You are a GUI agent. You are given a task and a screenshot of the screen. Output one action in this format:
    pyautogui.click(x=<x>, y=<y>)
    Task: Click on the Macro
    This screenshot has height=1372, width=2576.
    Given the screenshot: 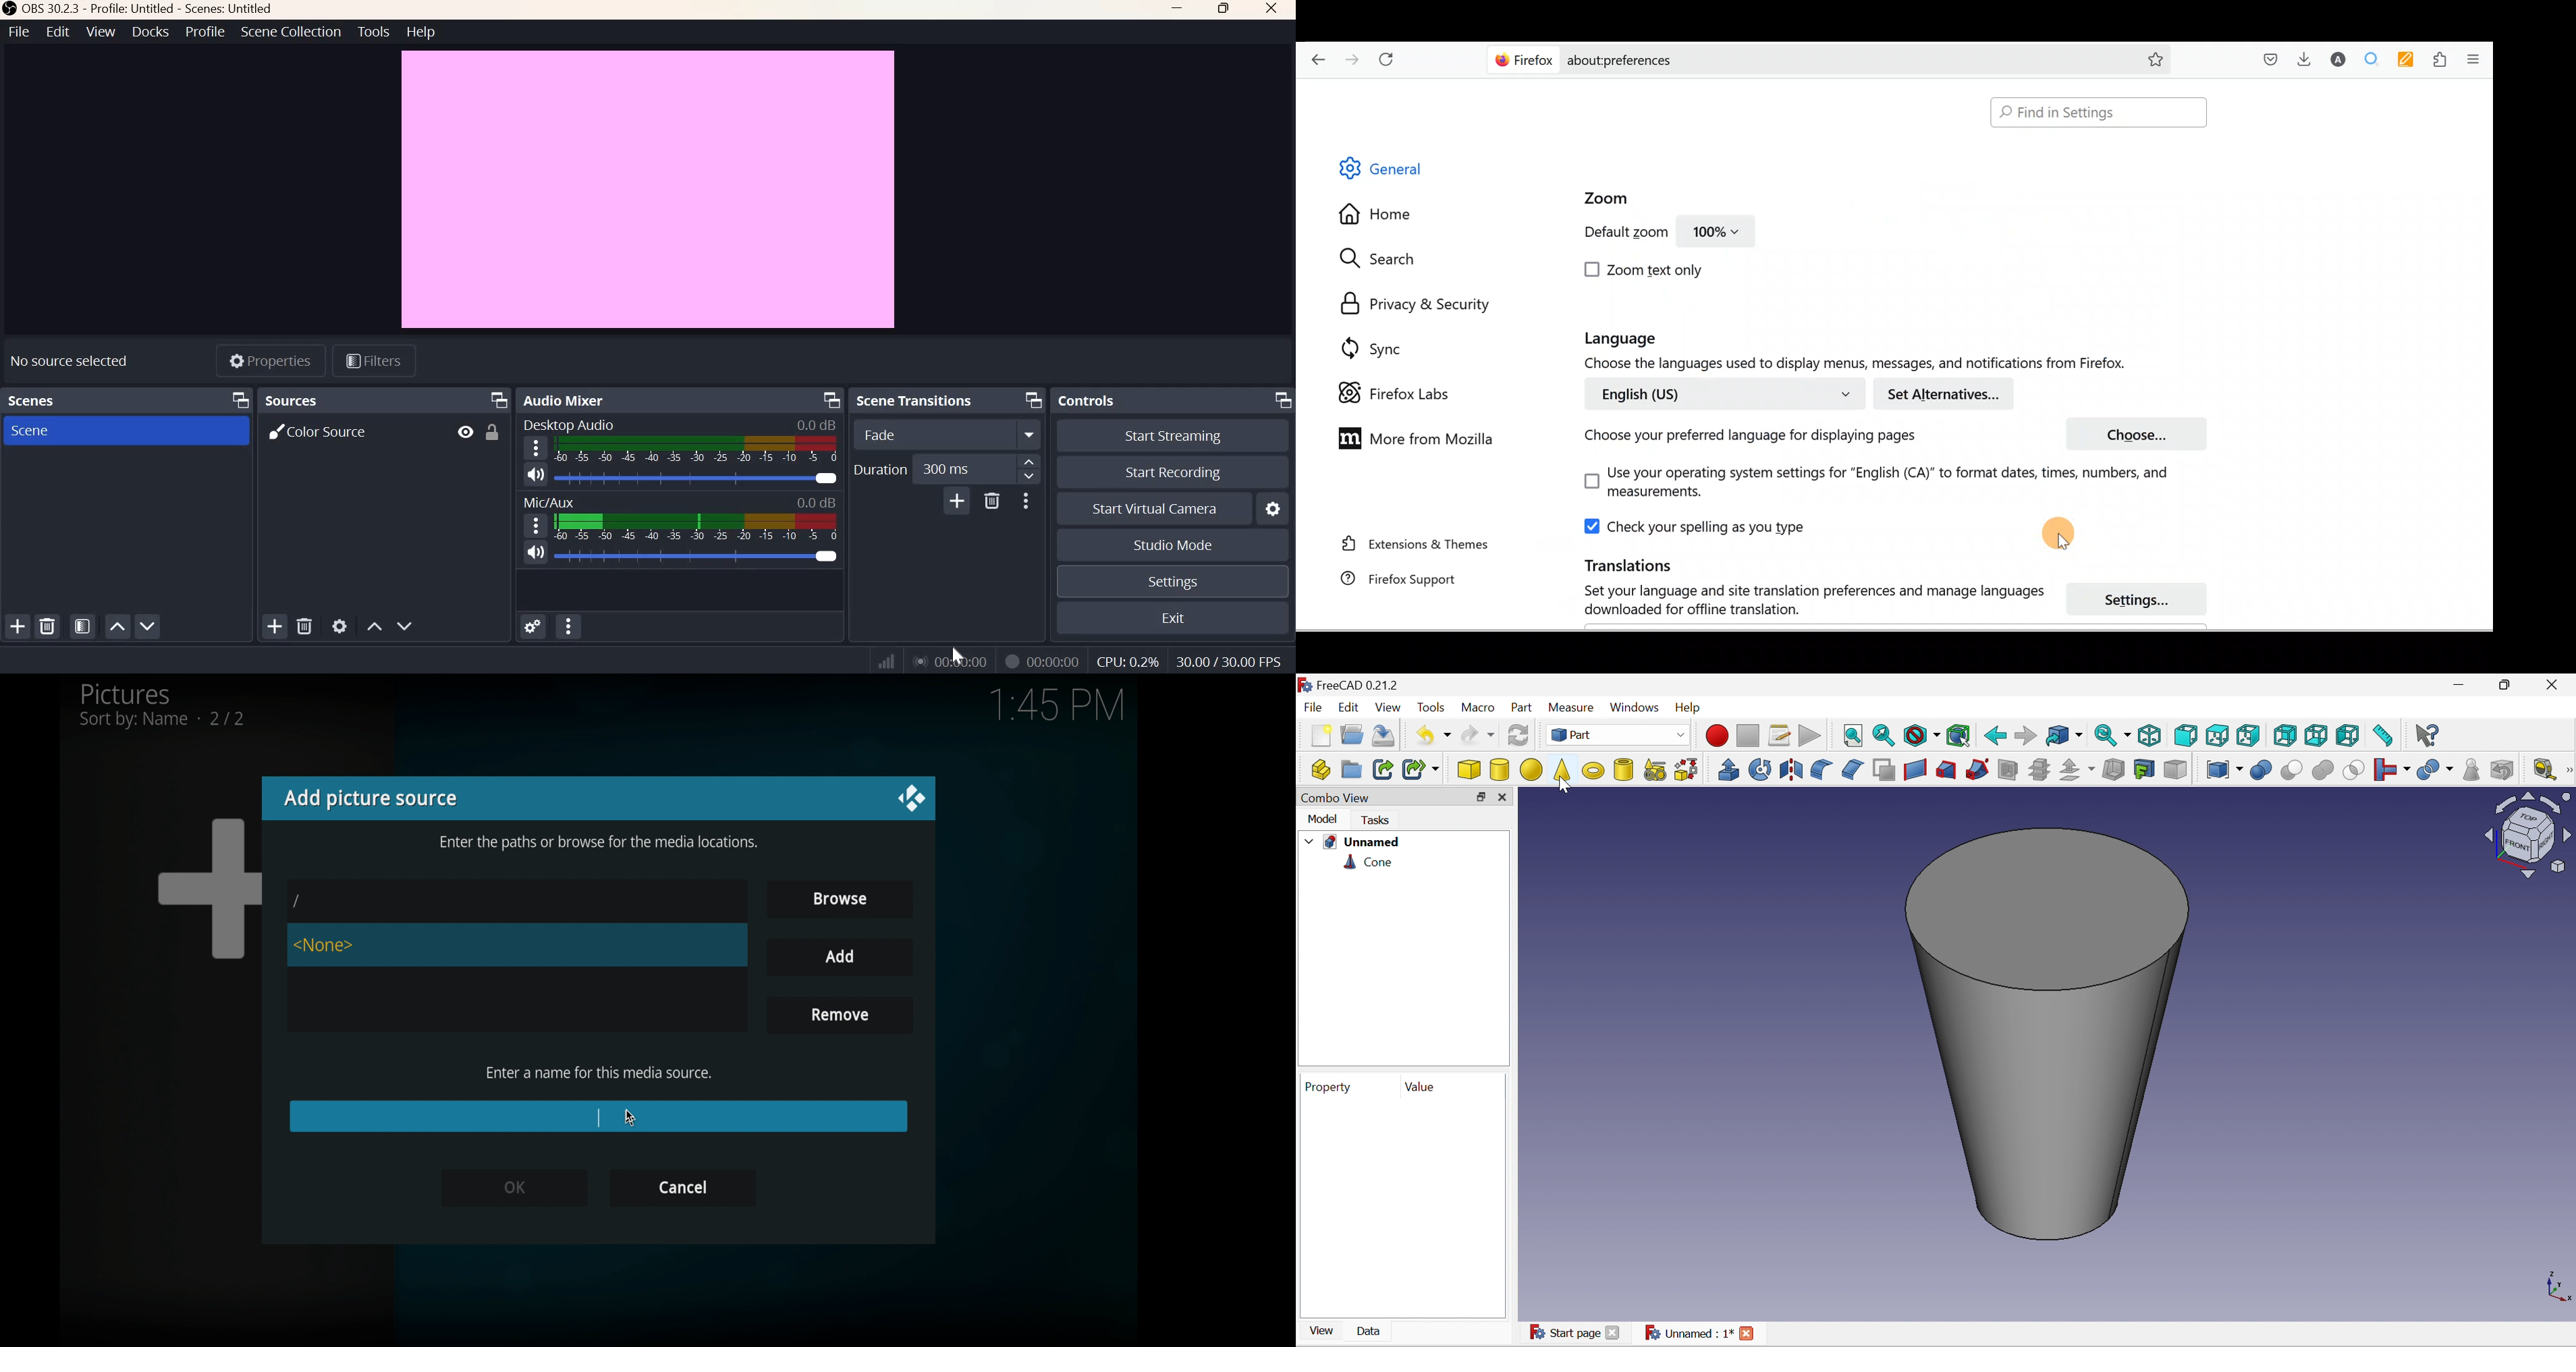 What is the action you would take?
    pyautogui.click(x=1479, y=708)
    